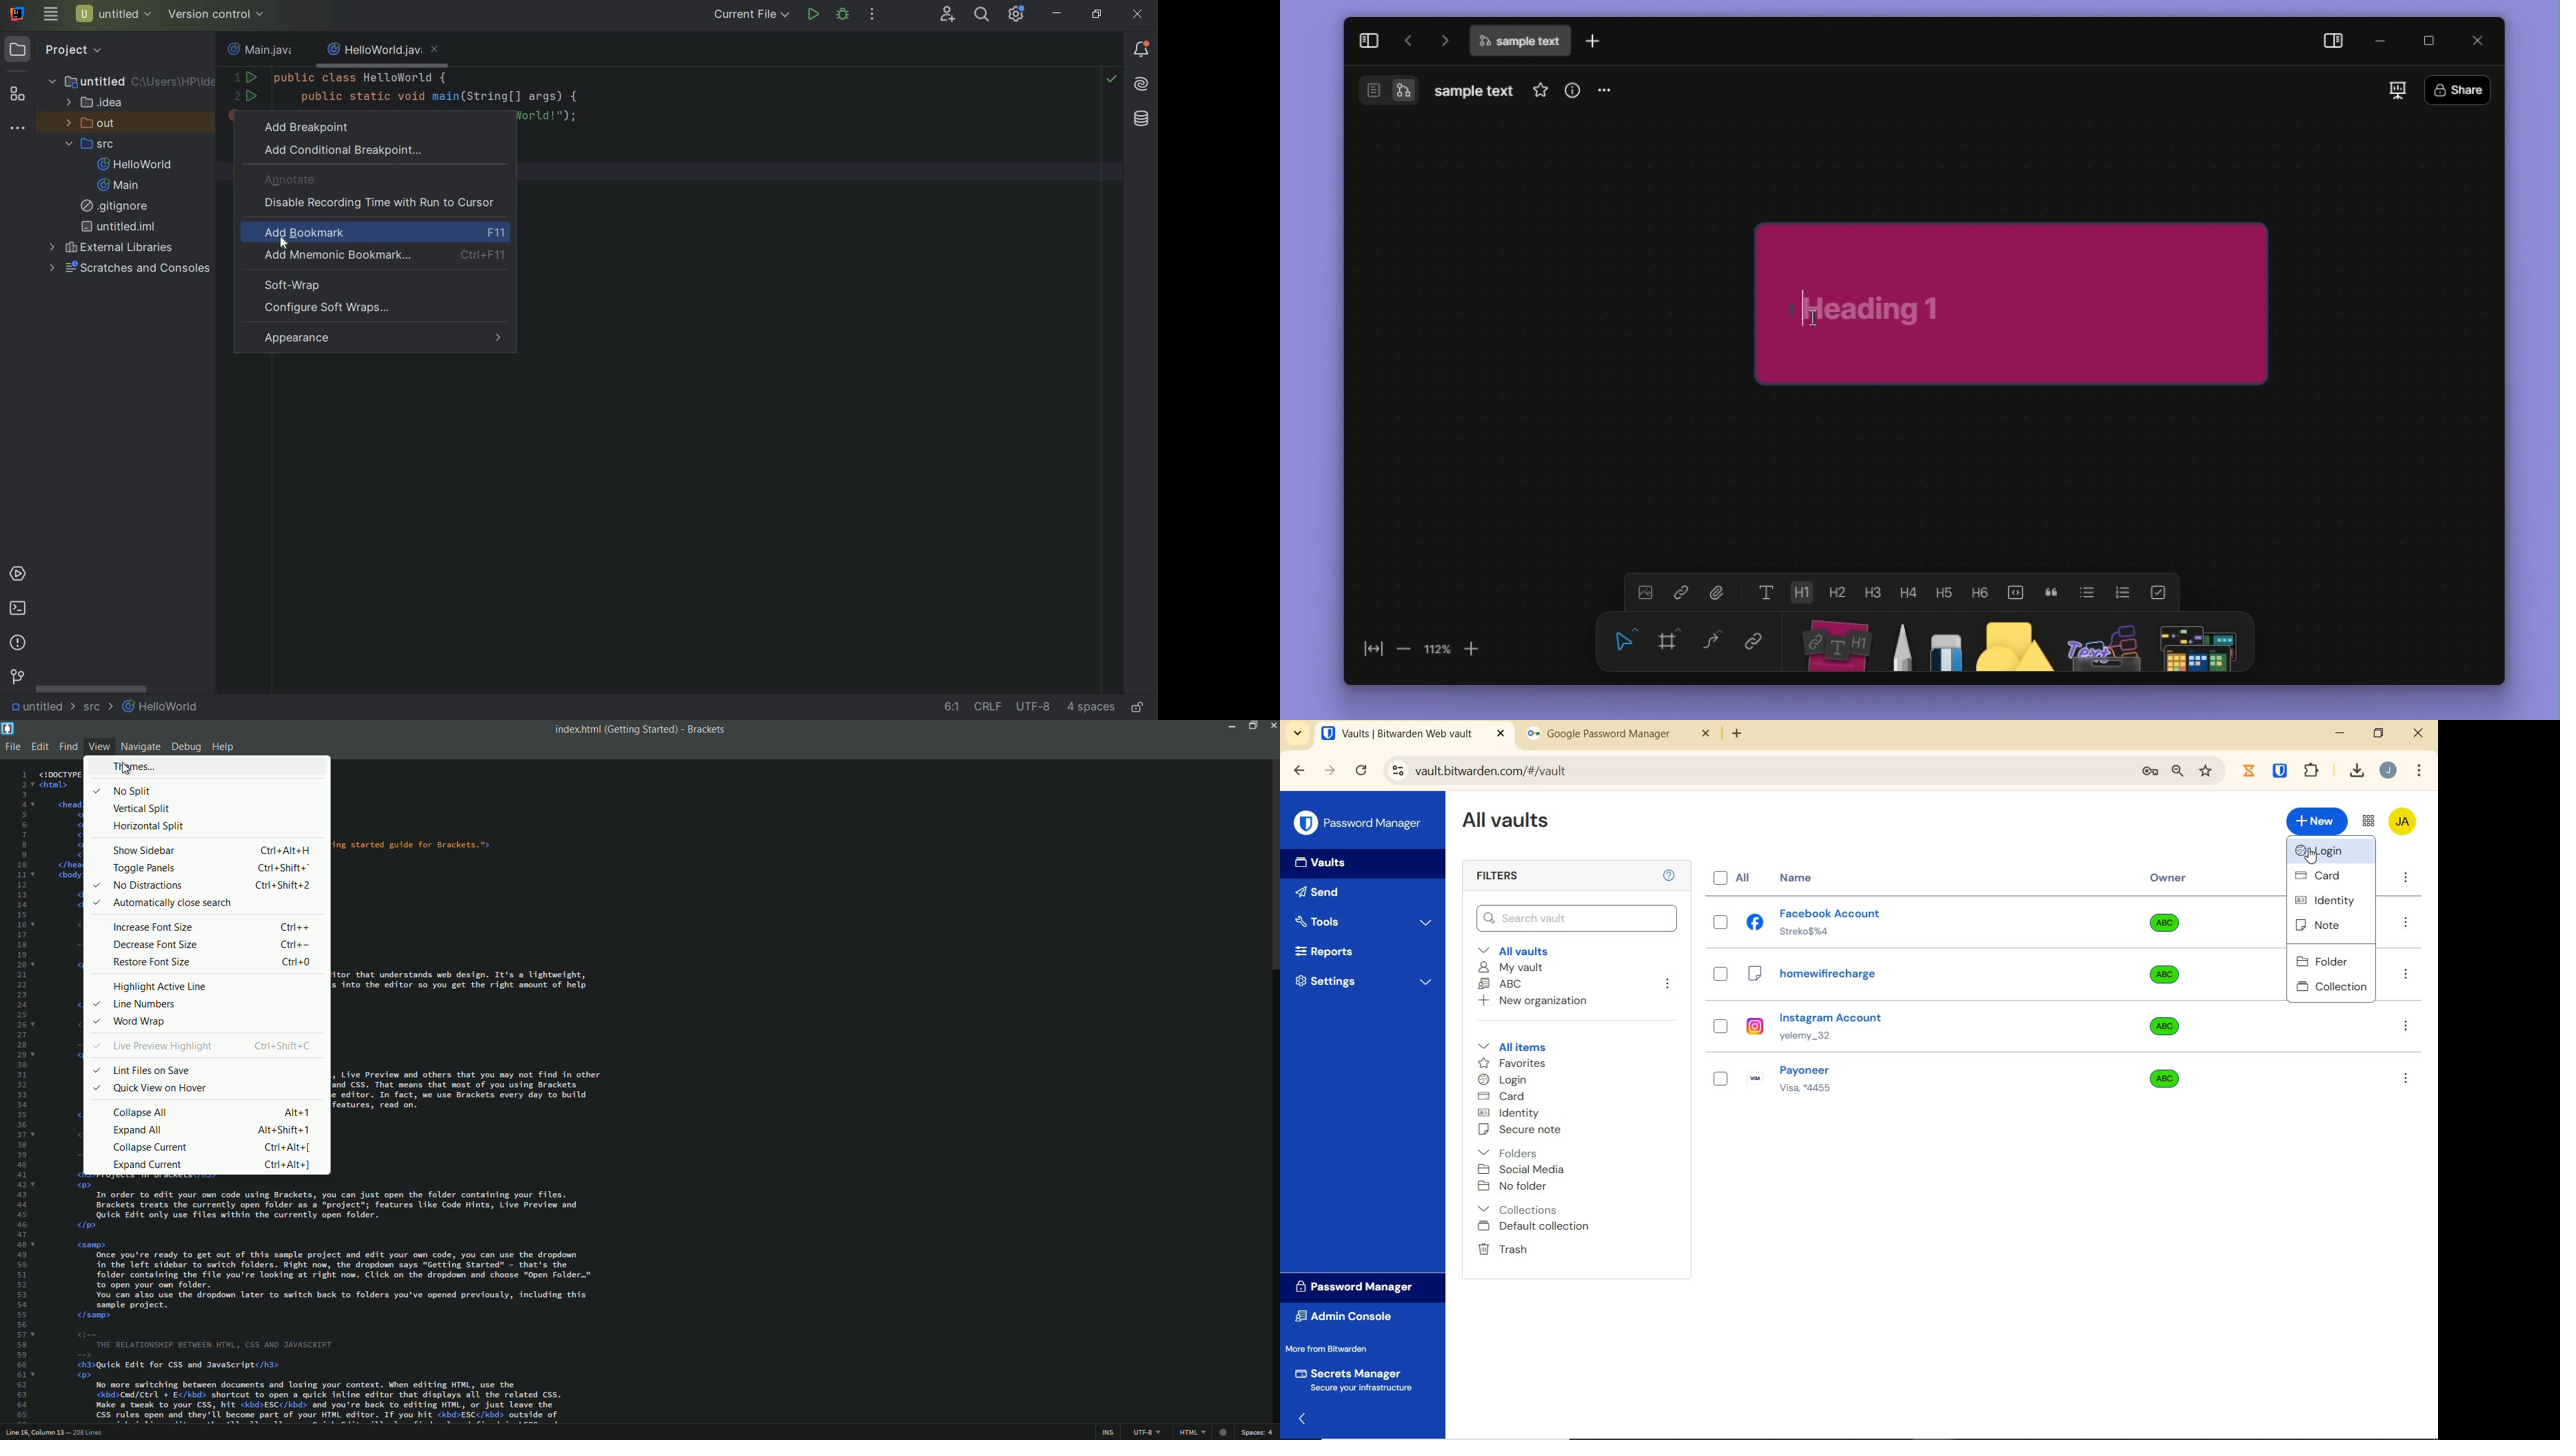 Image resolution: width=2576 pixels, height=1456 pixels. What do you see at coordinates (223, 748) in the screenshot?
I see `help menu` at bounding box center [223, 748].